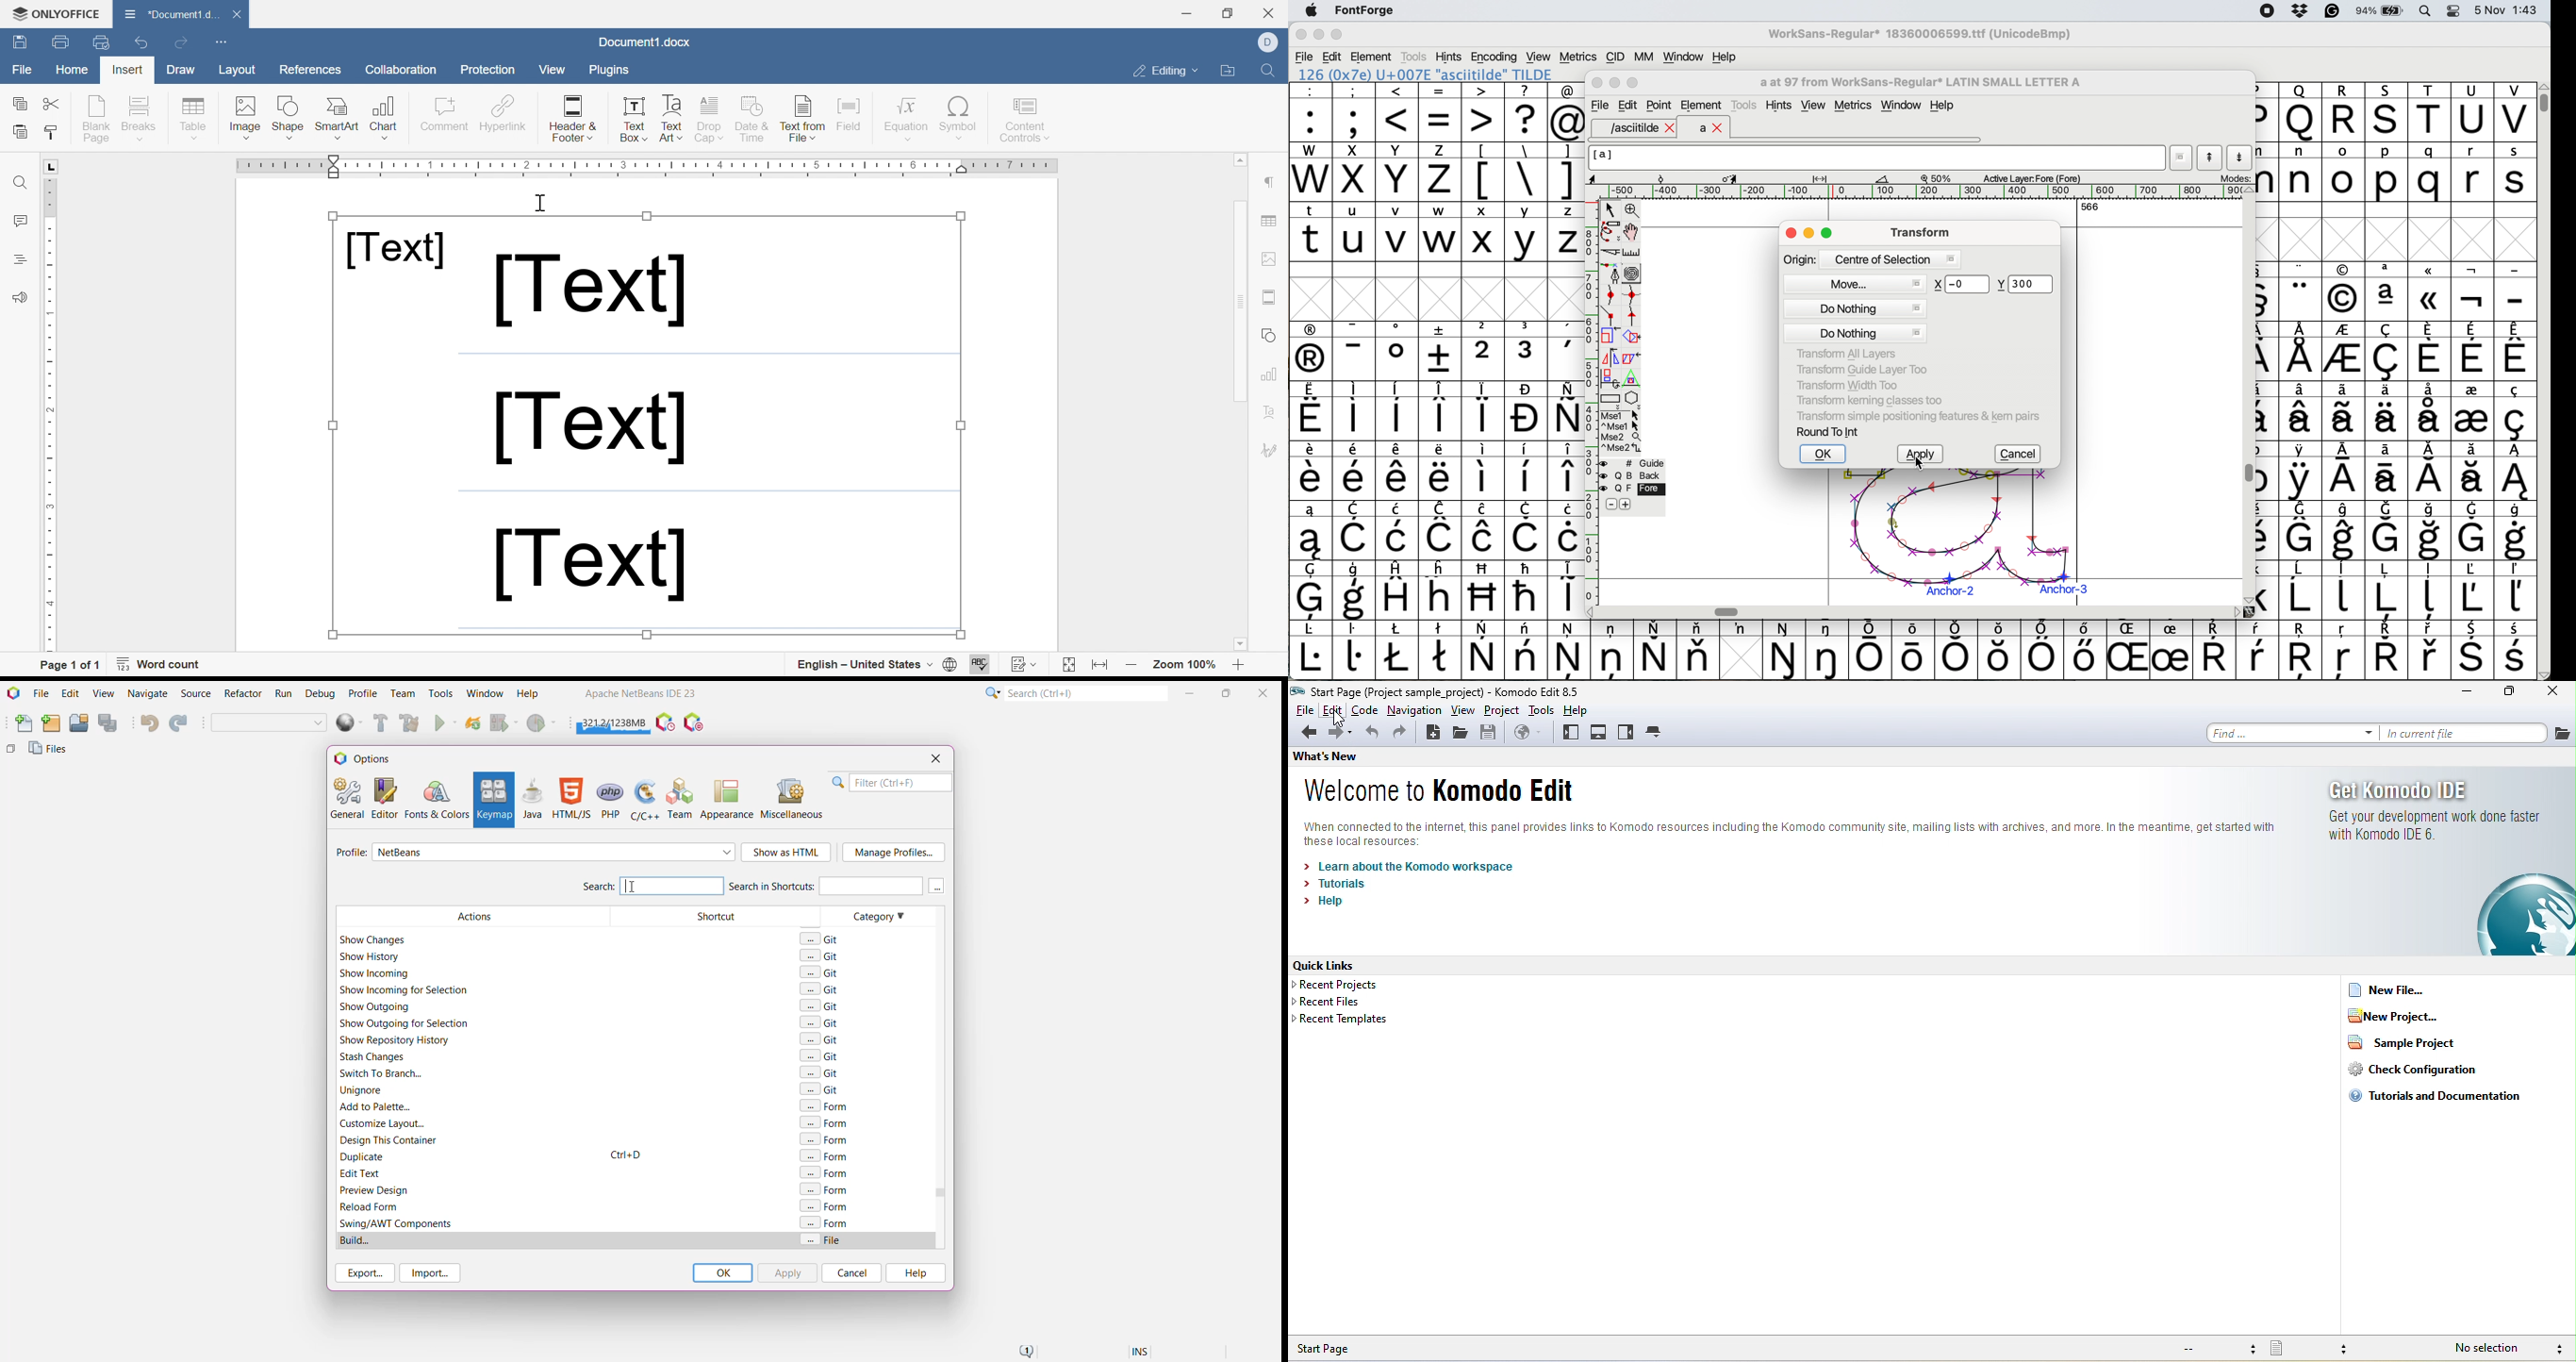  Describe the element at coordinates (1611, 295) in the screenshot. I see `add a curve point` at that location.